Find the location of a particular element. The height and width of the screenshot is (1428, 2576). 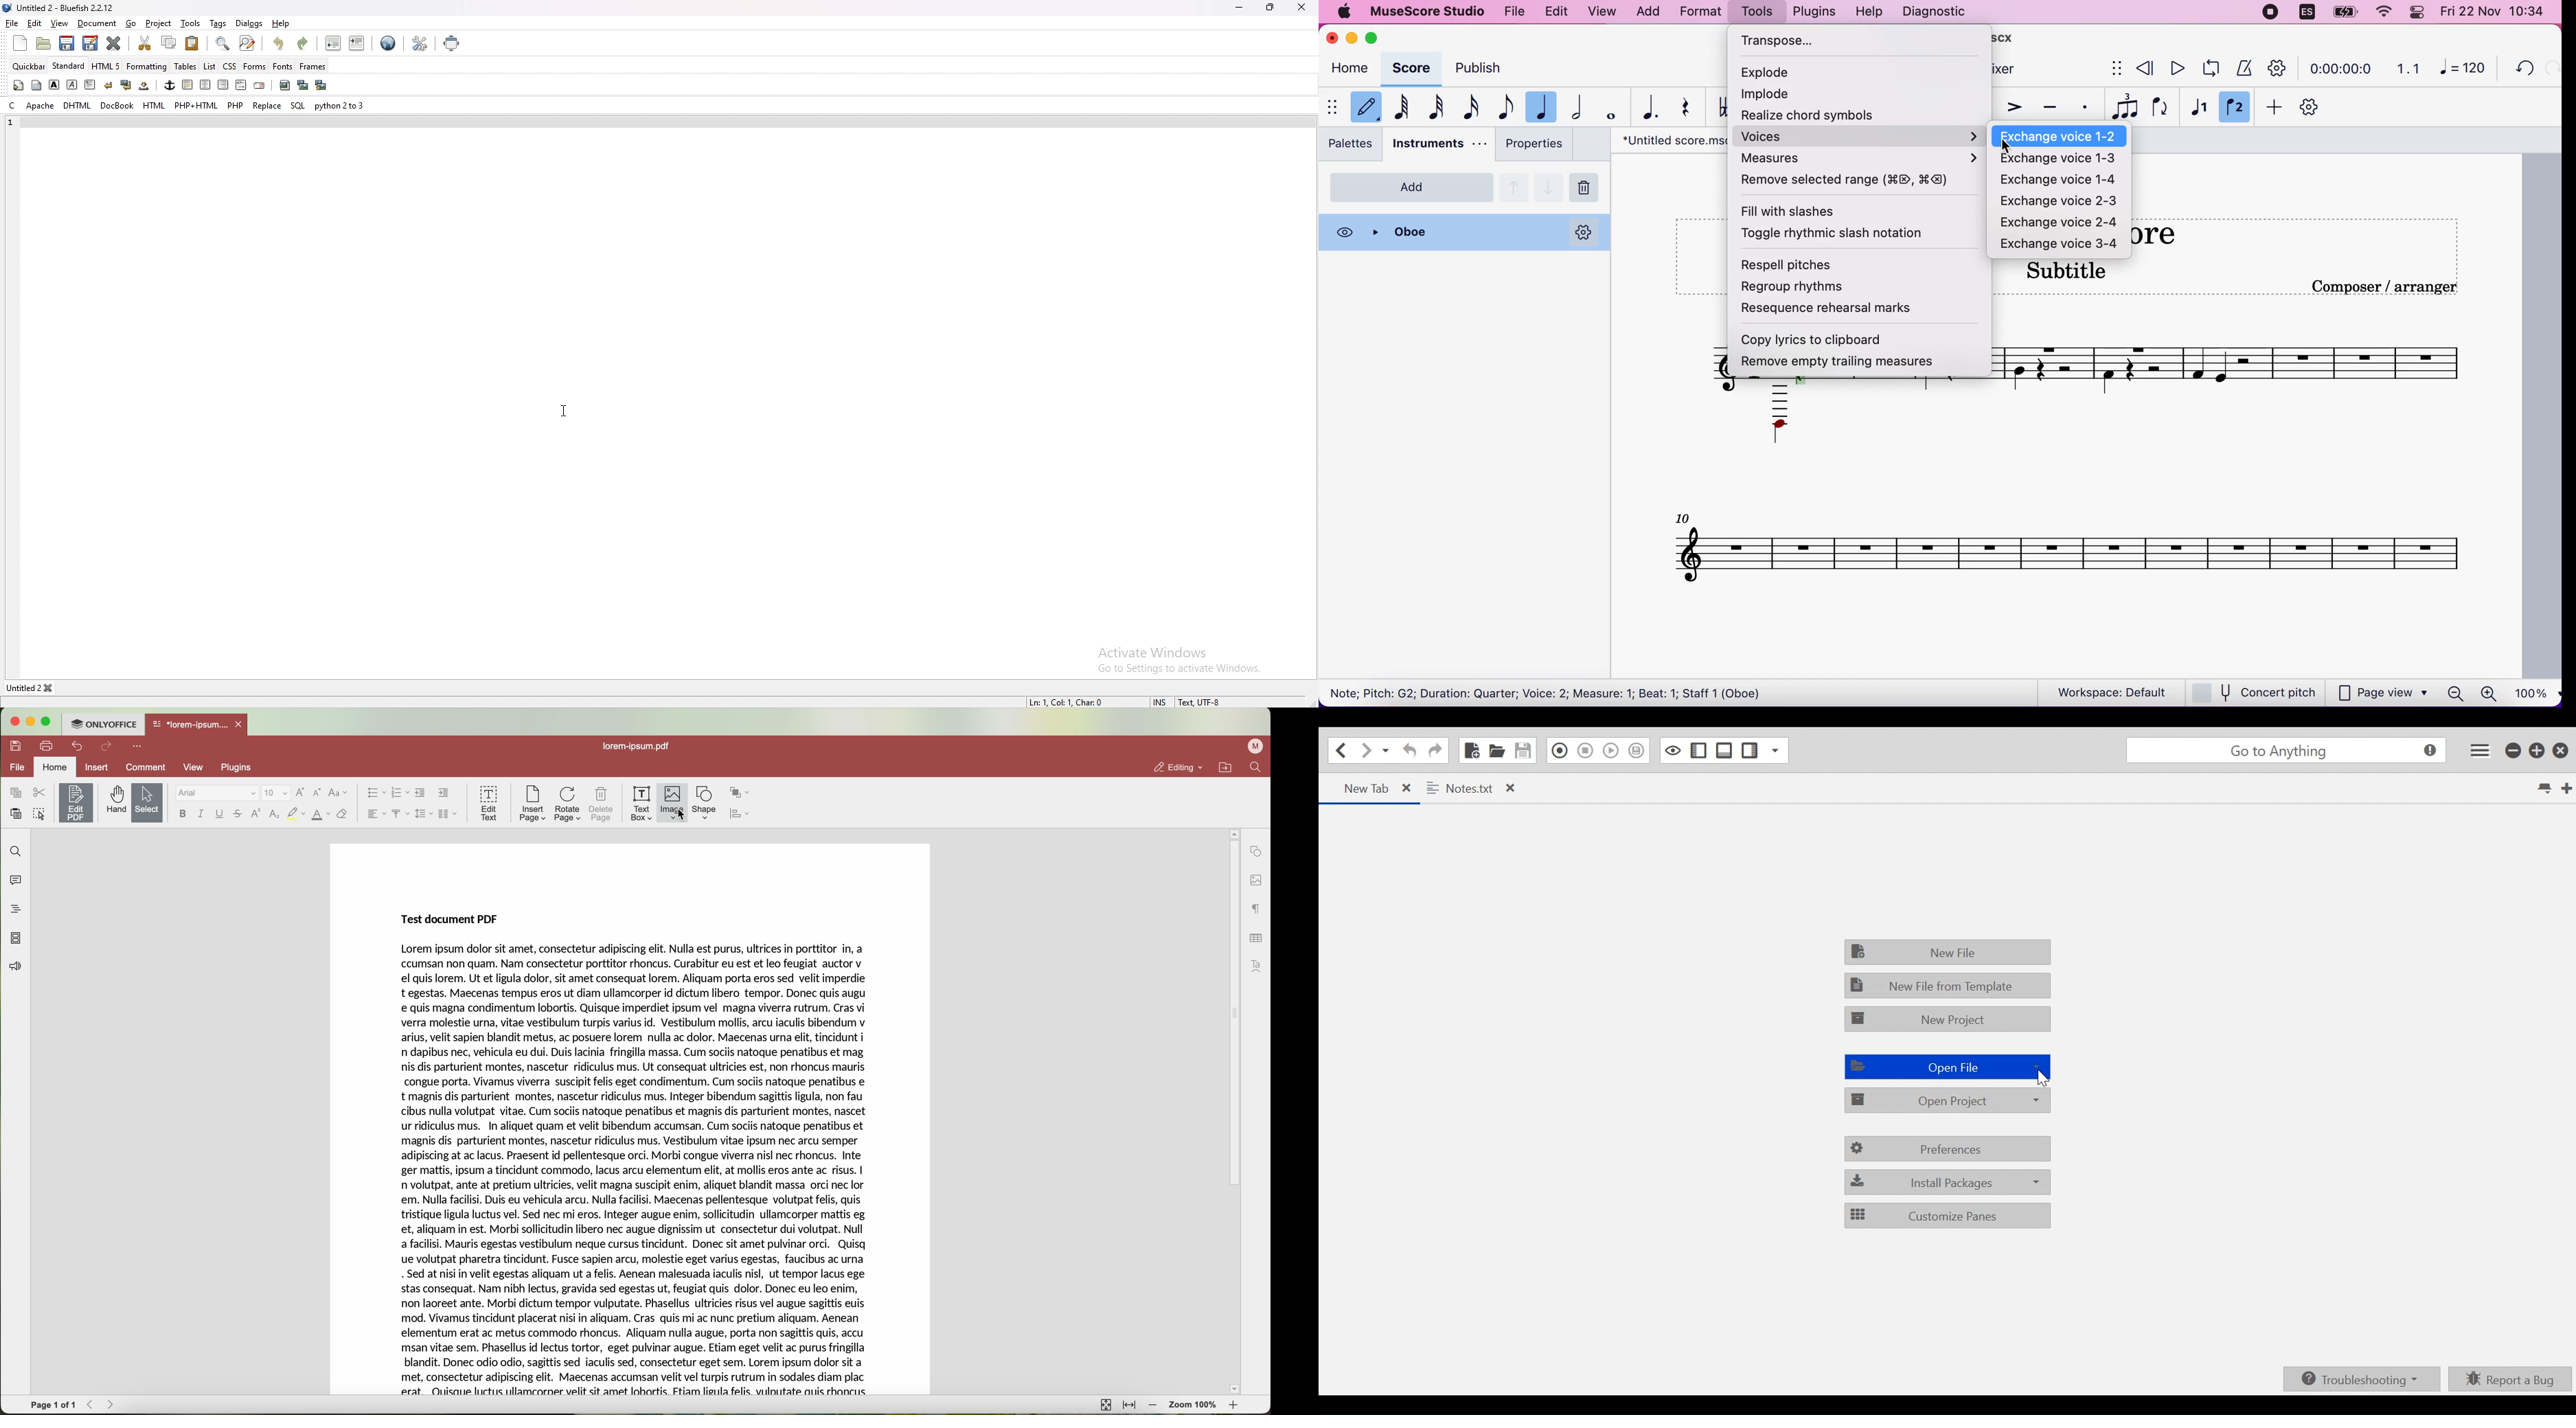

align shape is located at coordinates (743, 815).